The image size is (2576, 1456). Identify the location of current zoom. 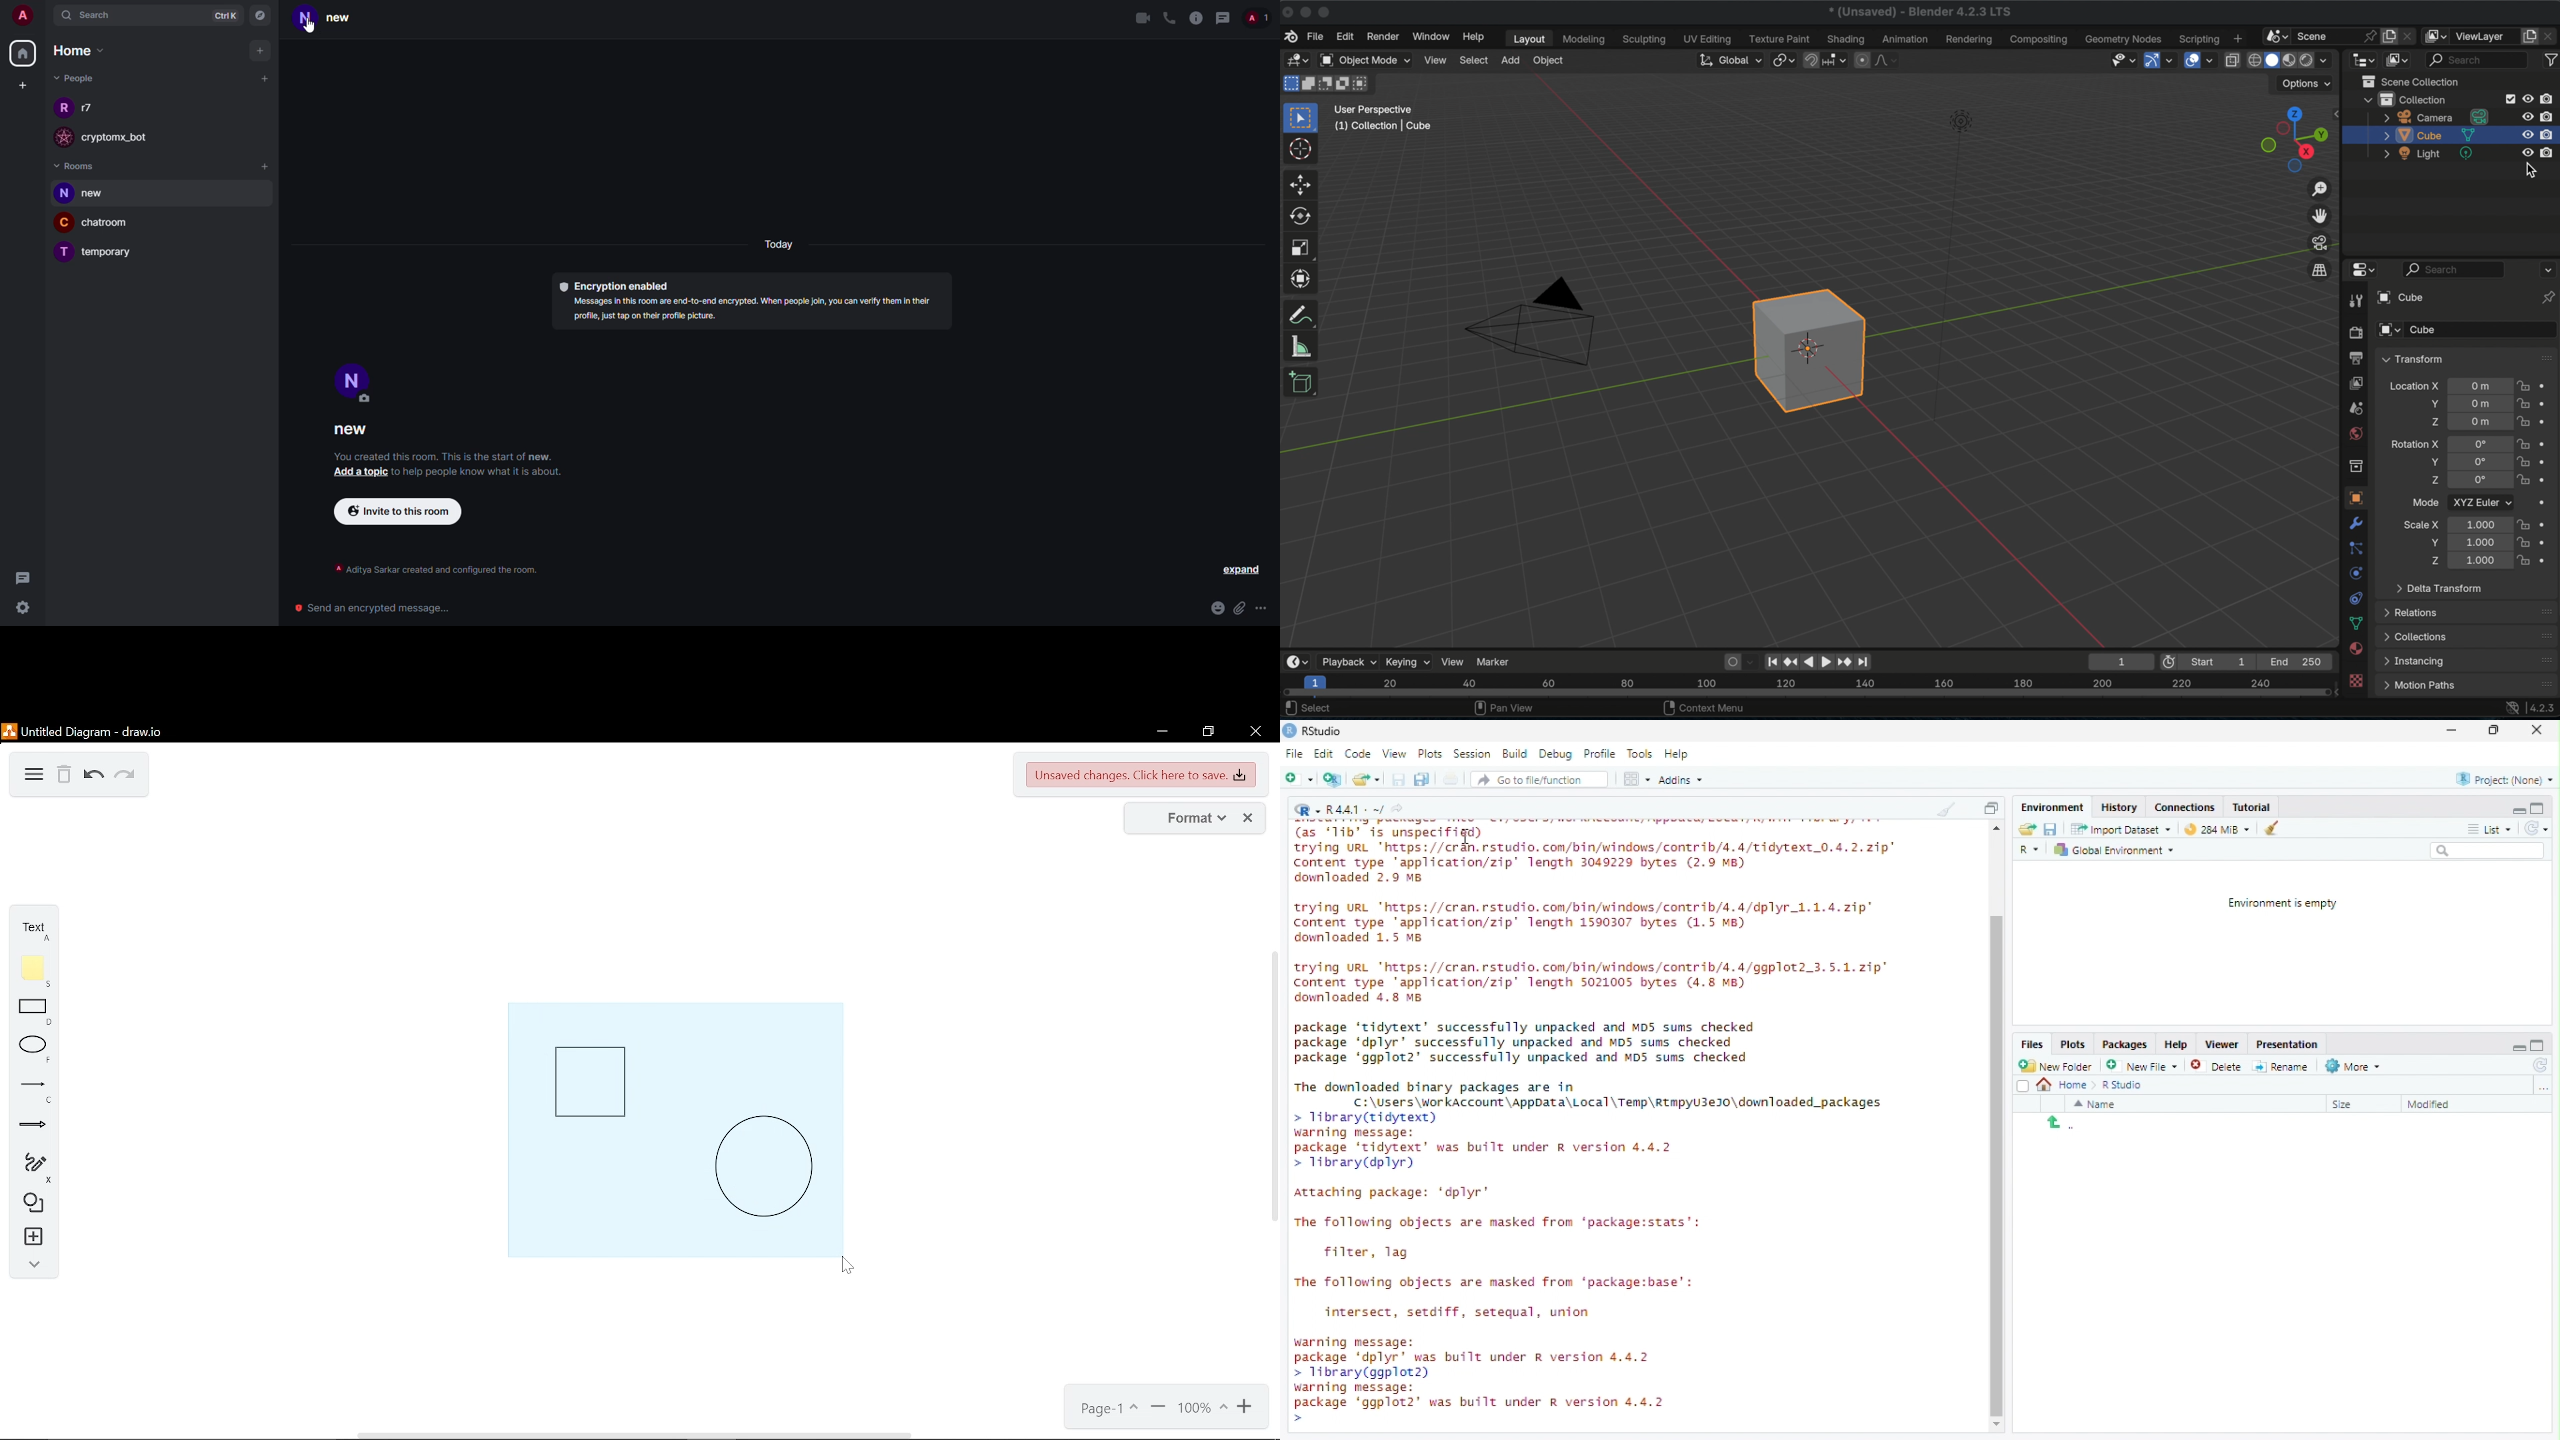
(1203, 1409).